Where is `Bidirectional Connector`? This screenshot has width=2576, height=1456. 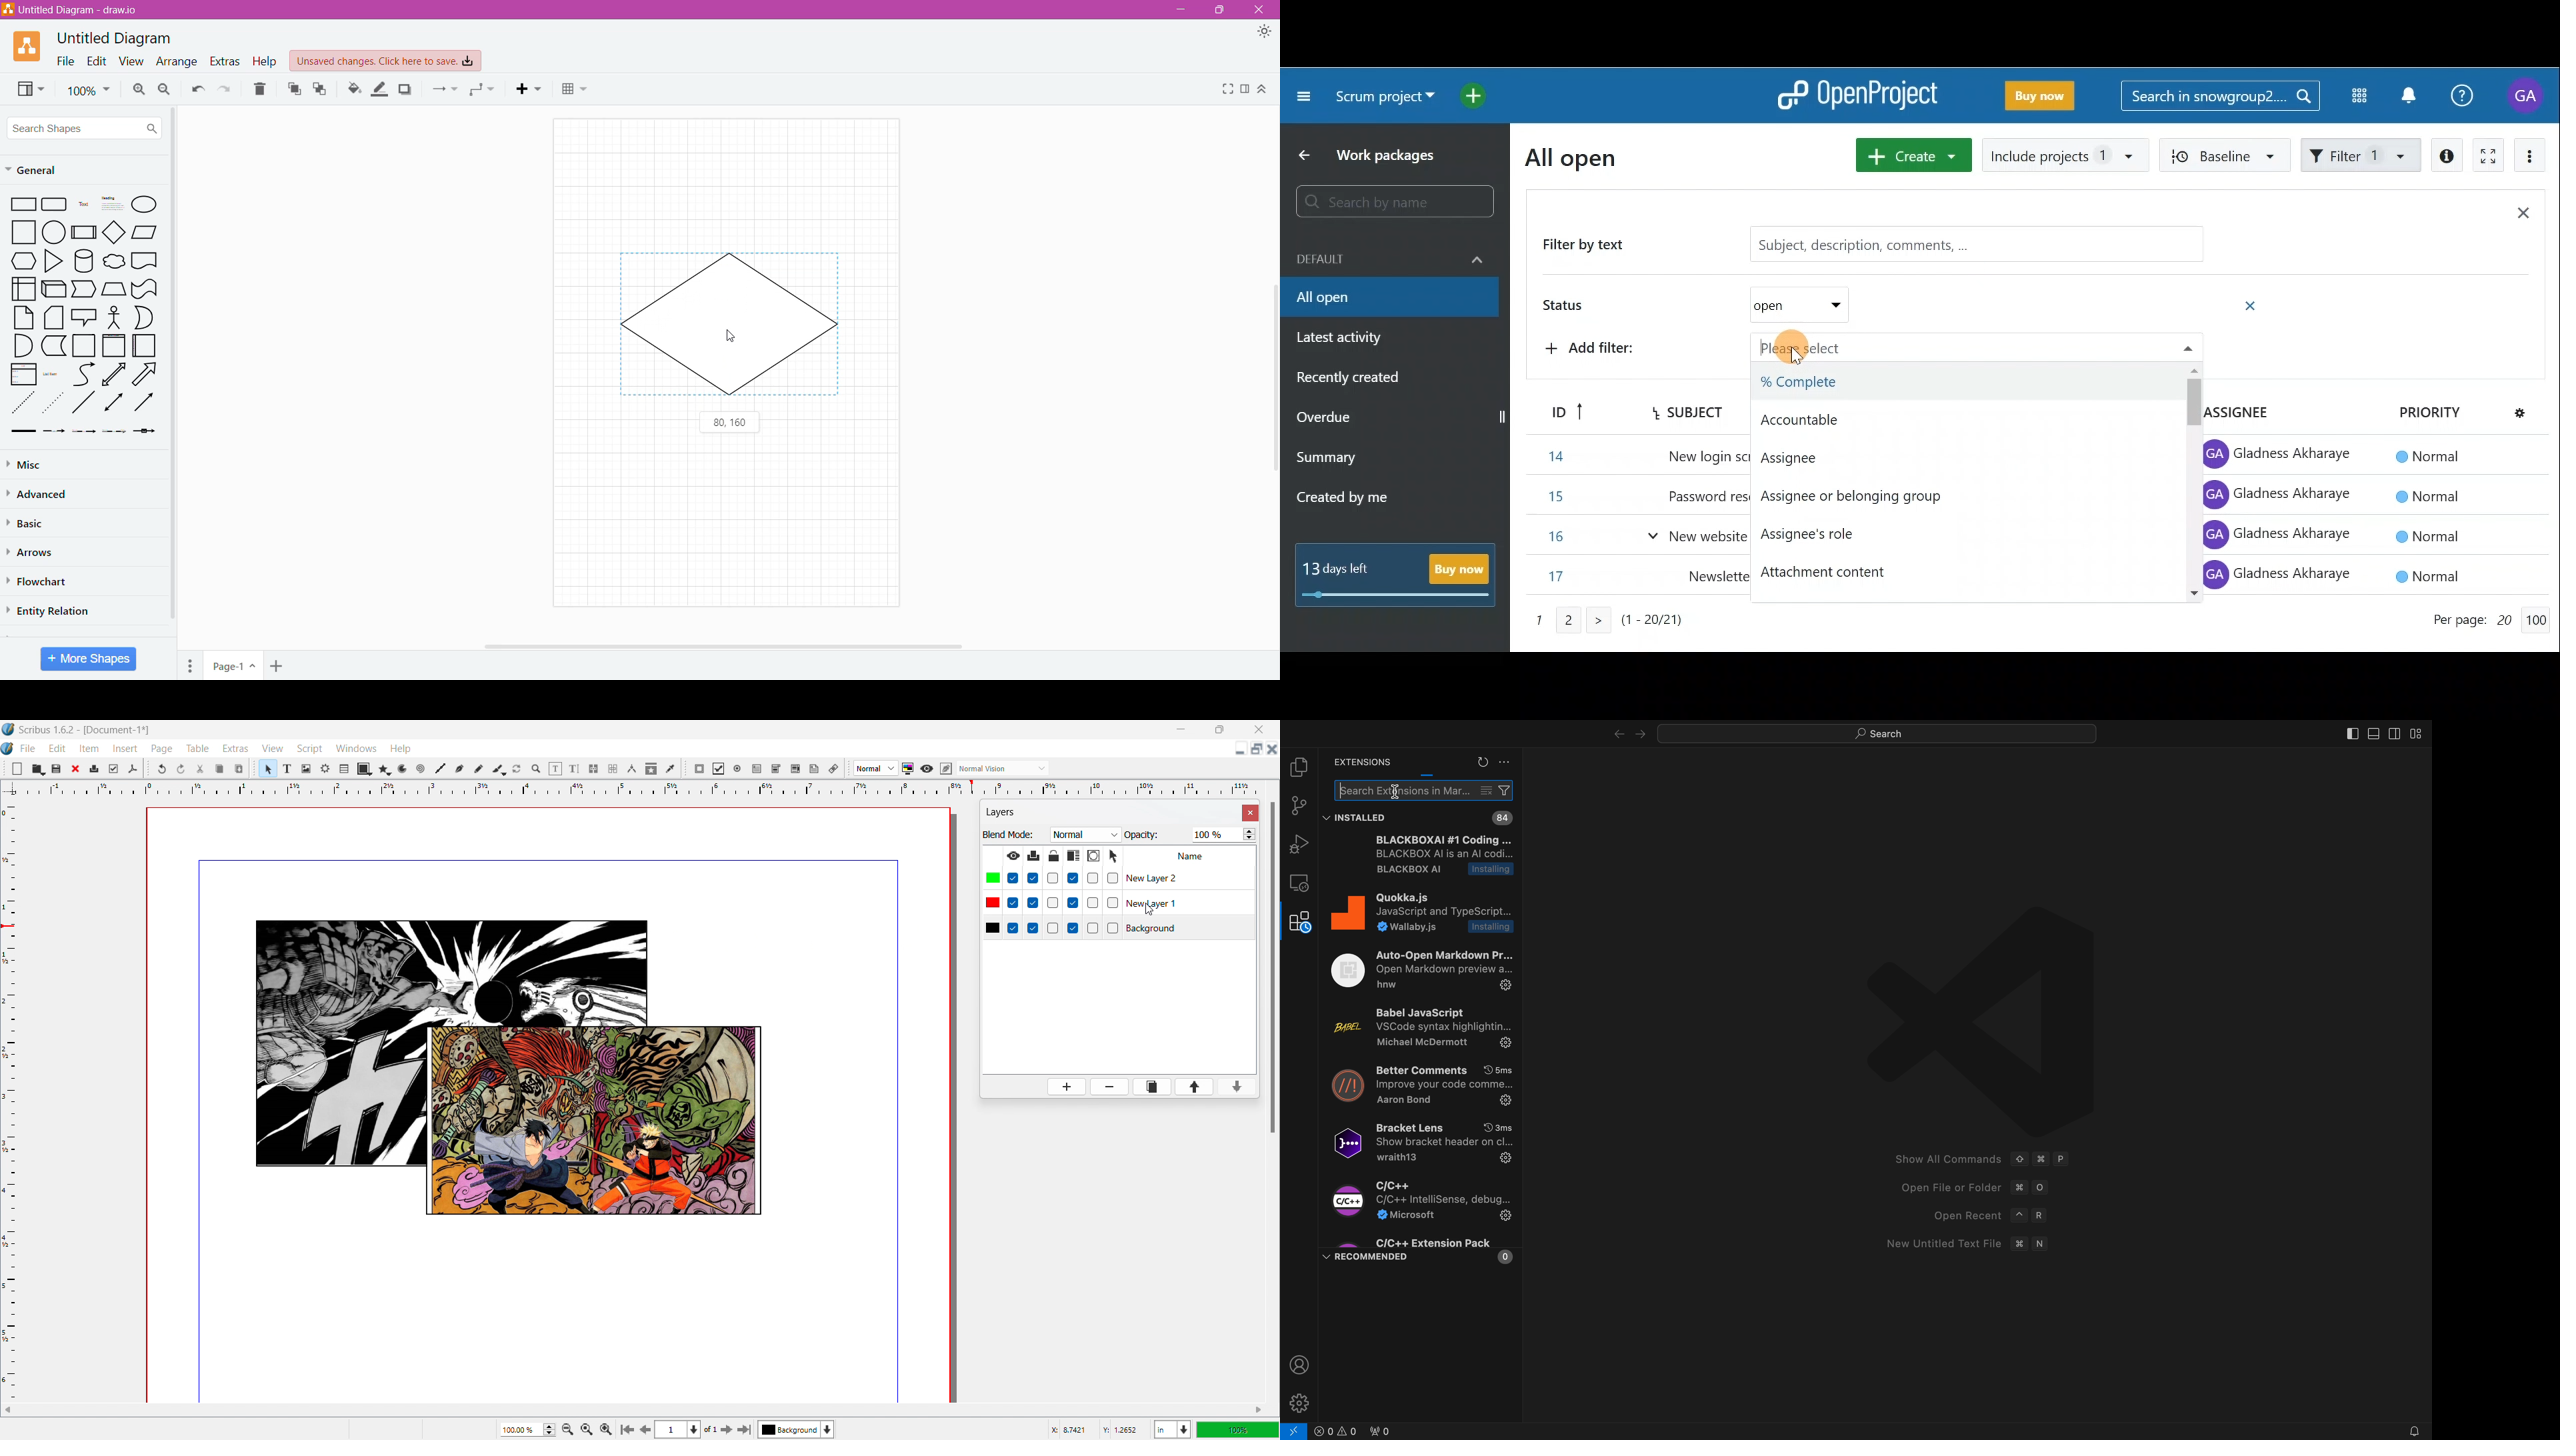 Bidirectional Connector is located at coordinates (115, 405).